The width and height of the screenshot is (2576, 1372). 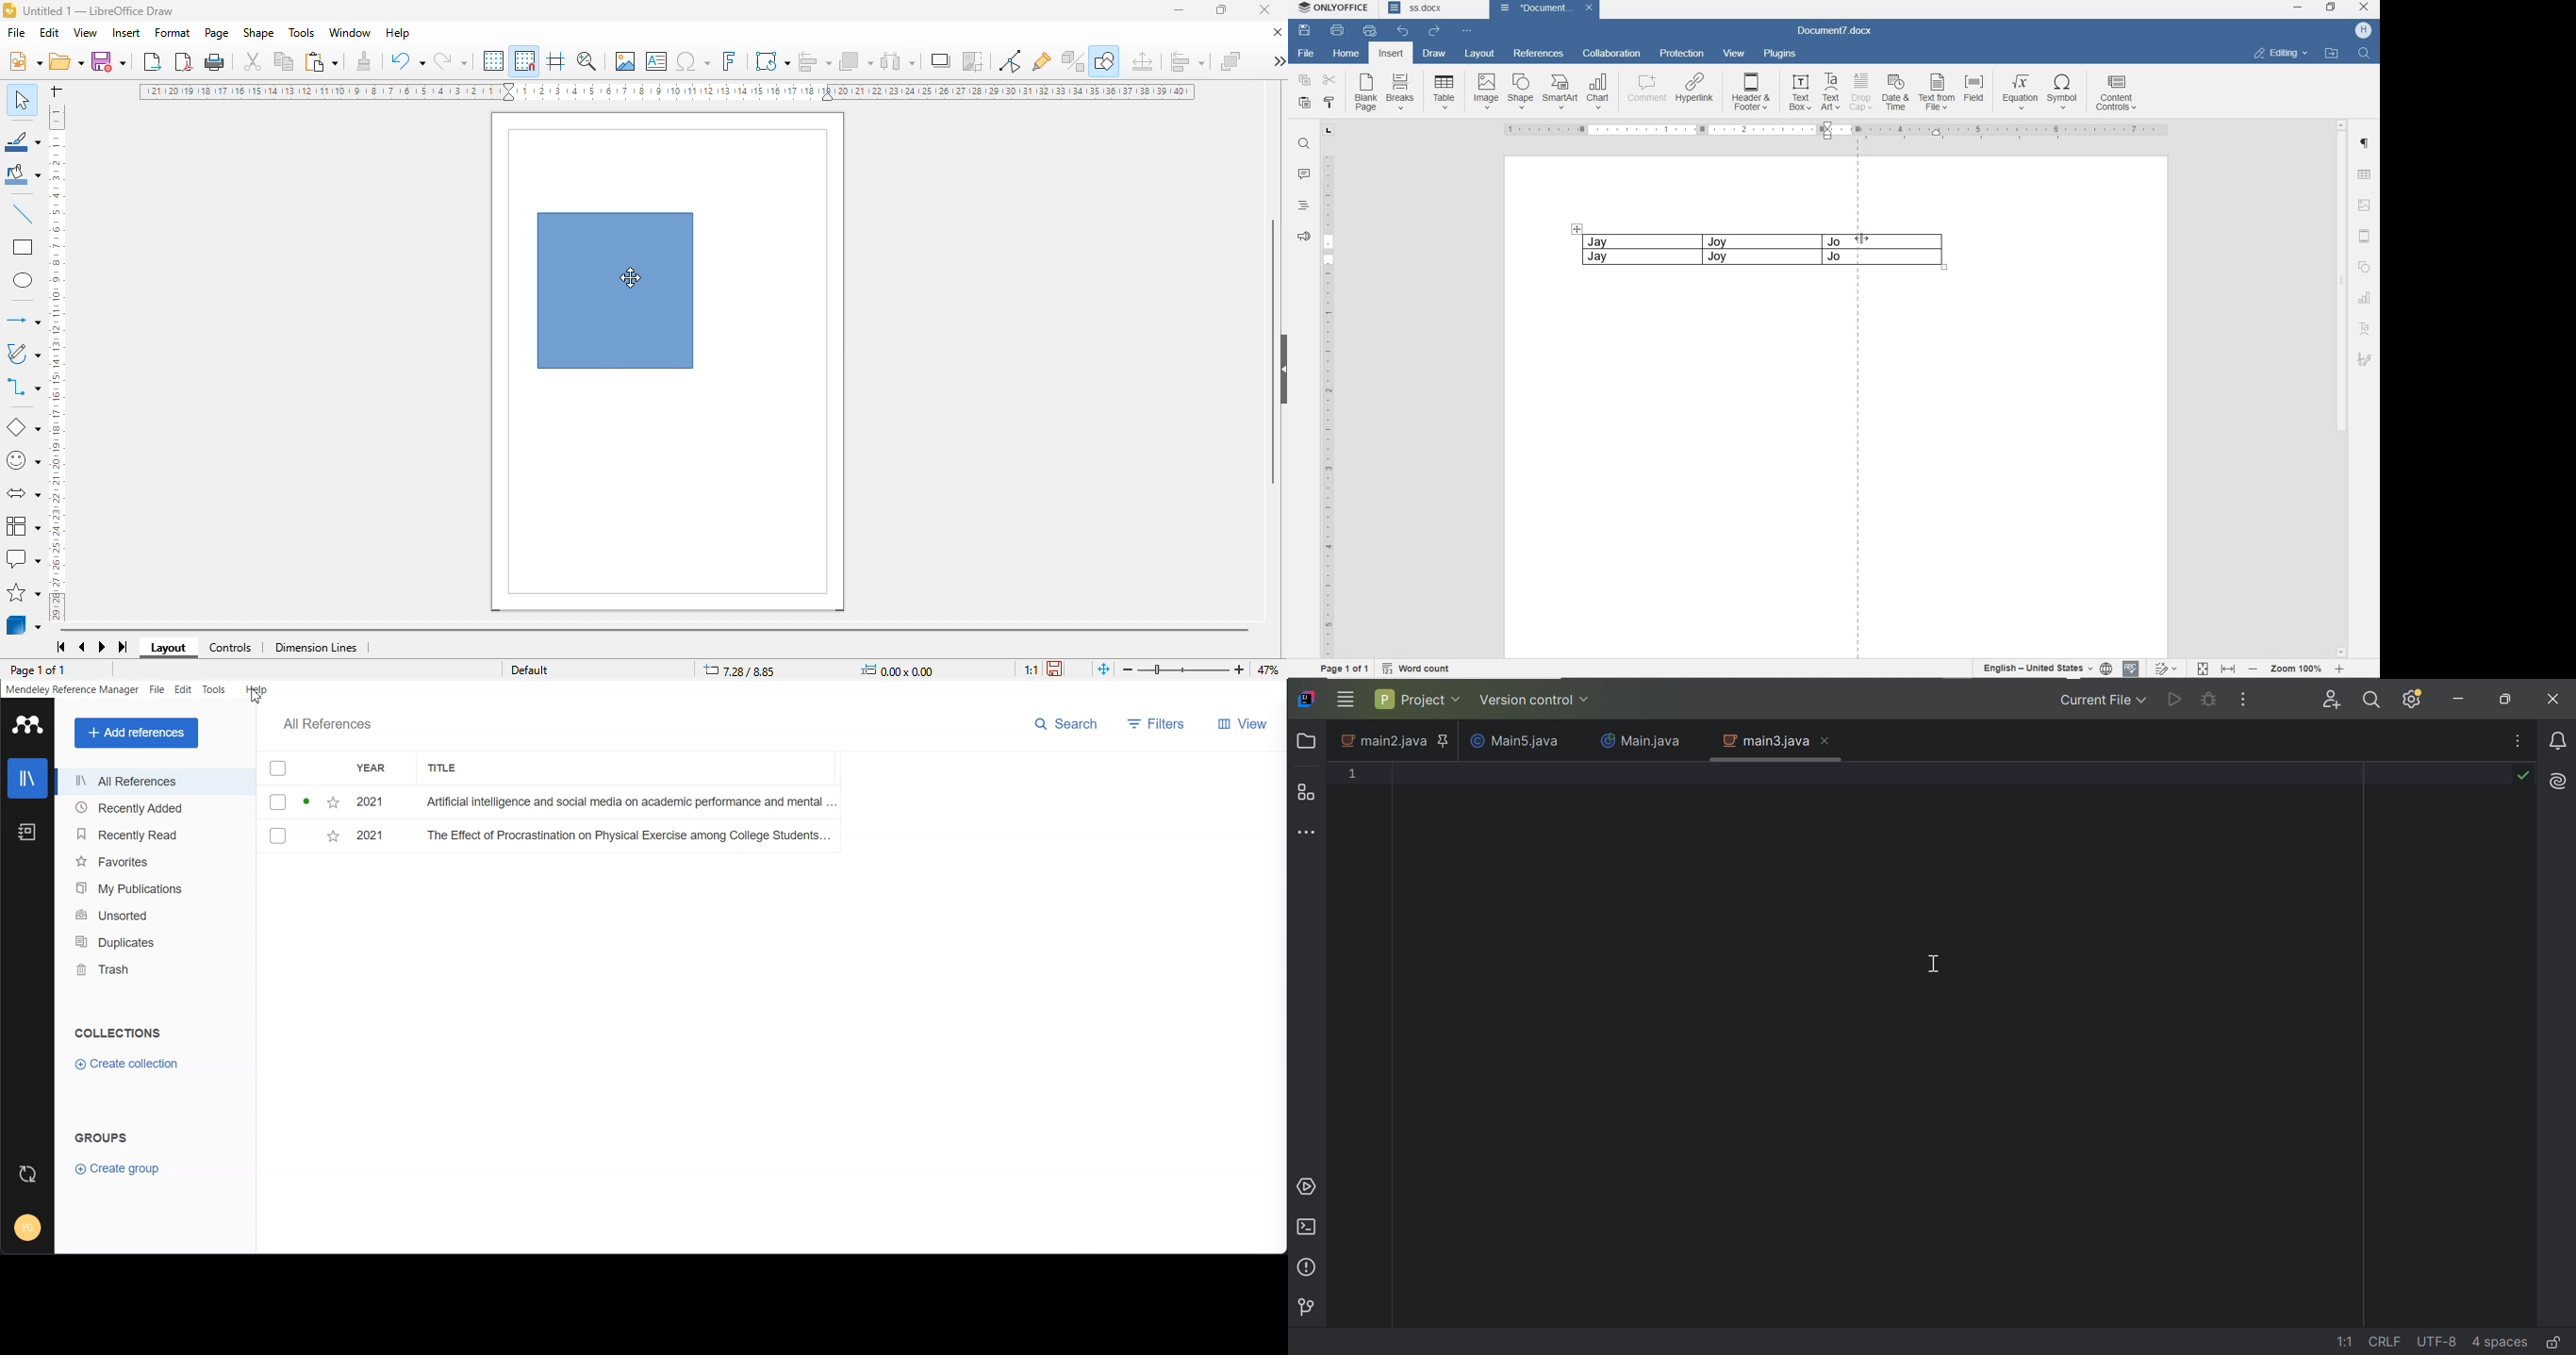 What do you see at coordinates (1128, 670) in the screenshot?
I see `zoom out` at bounding box center [1128, 670].